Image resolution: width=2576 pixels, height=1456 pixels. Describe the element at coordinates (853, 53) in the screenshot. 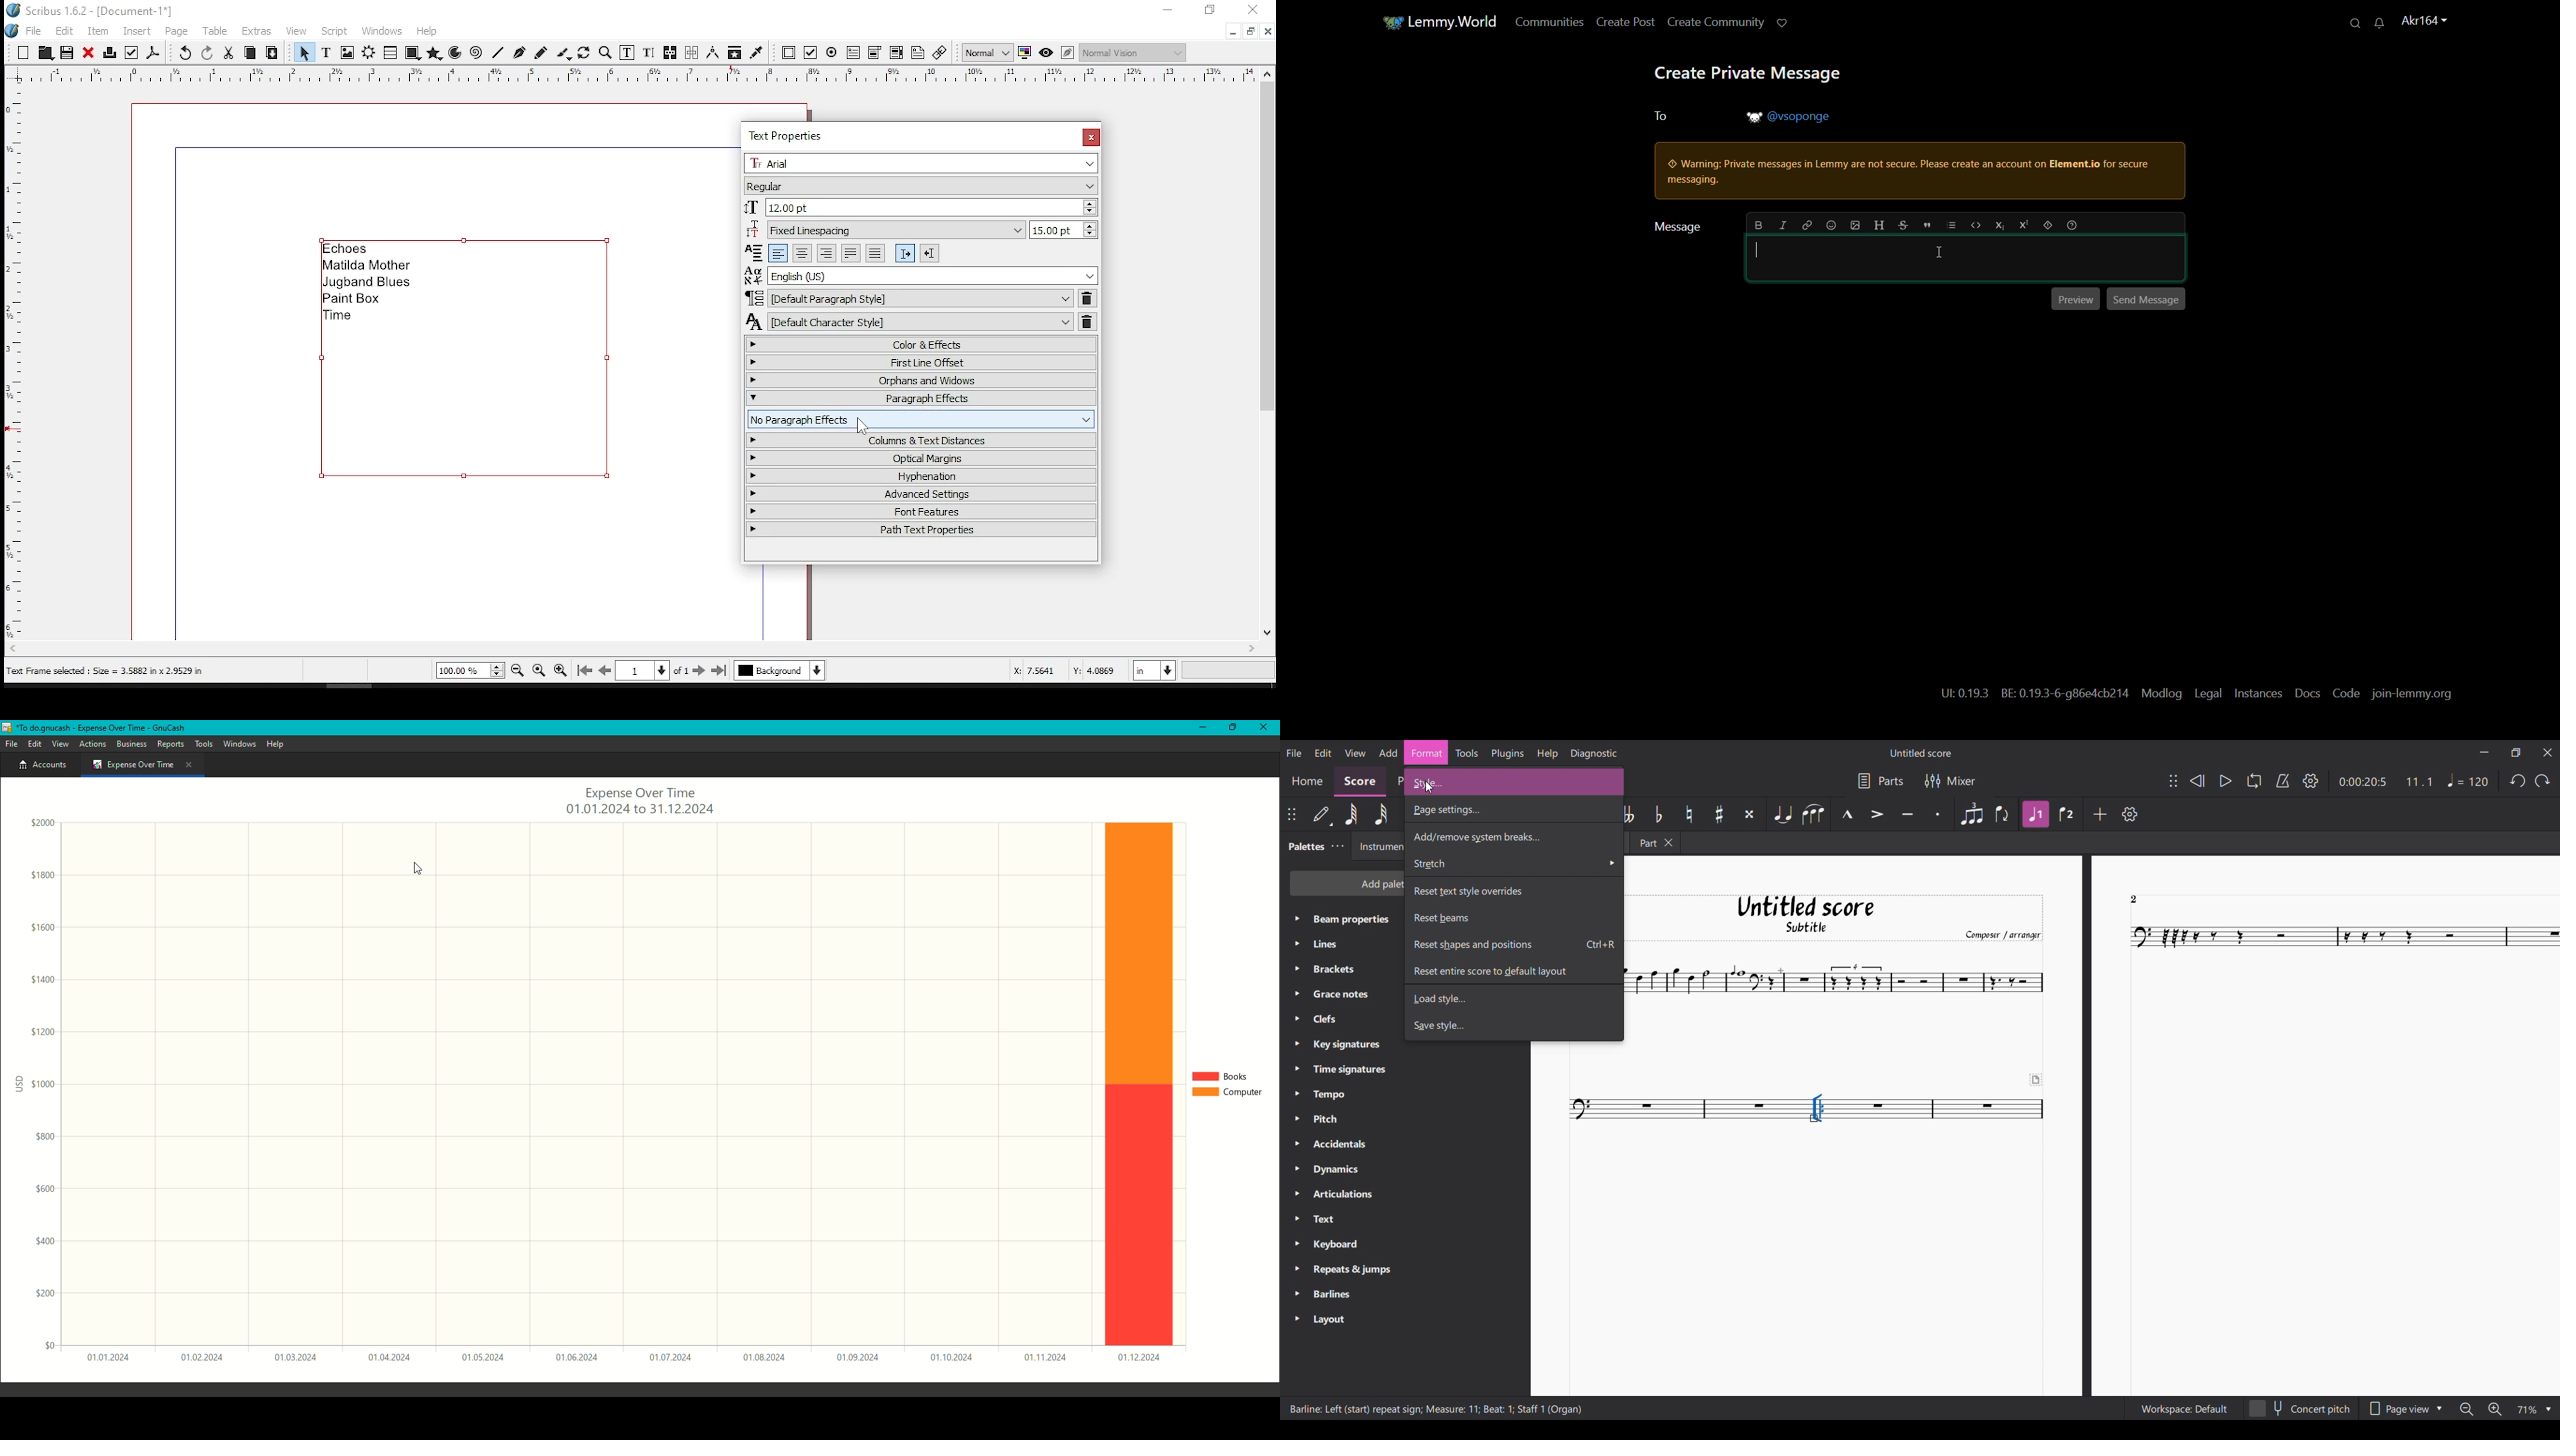

I see `pdf text field` at that location.